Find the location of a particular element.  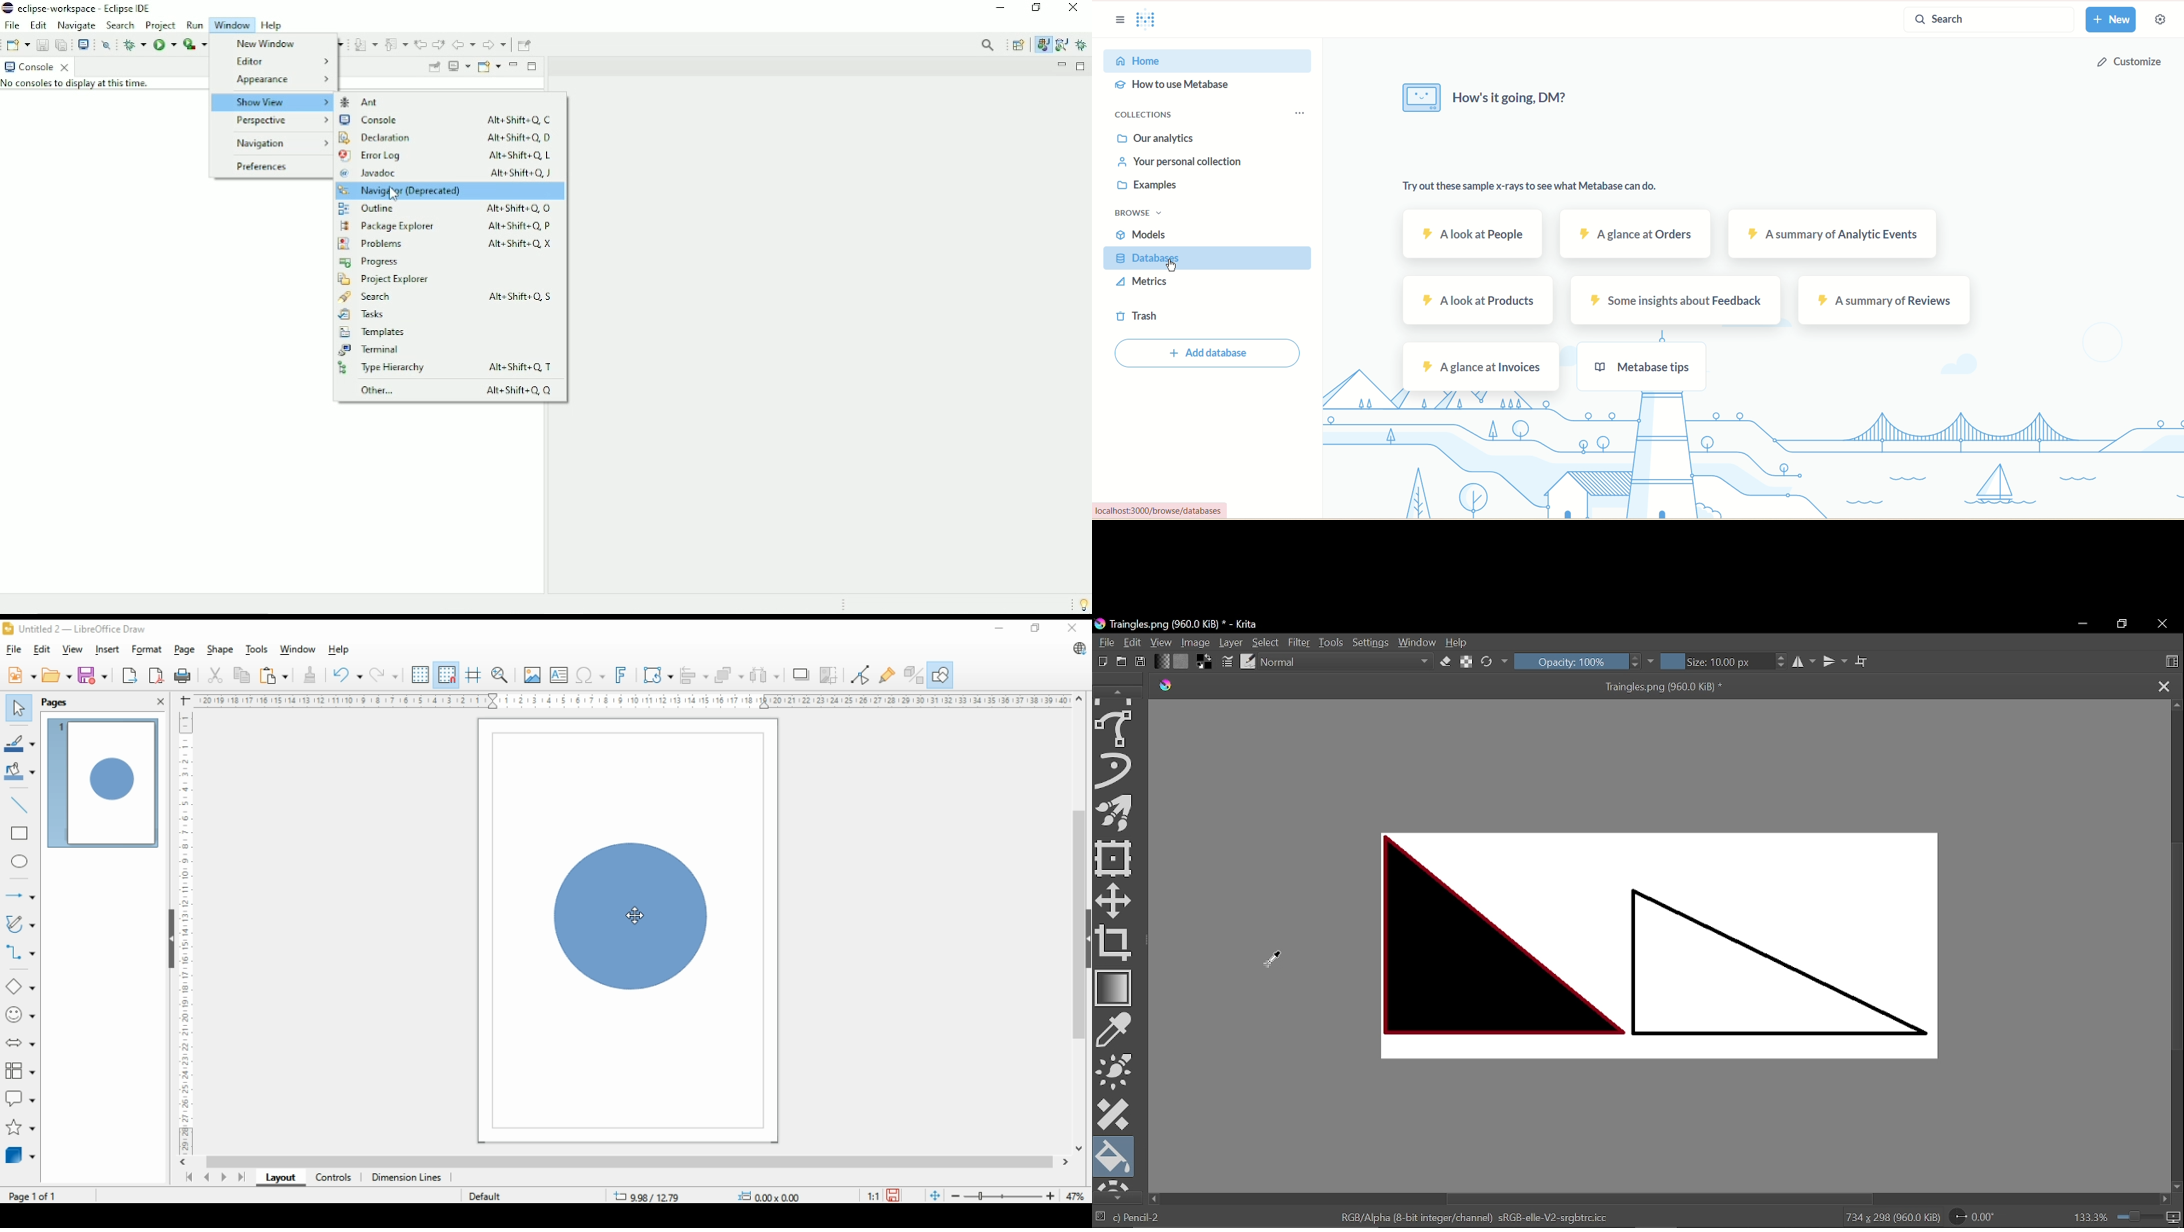

Project Explorer is located at coordinates (383, 280).